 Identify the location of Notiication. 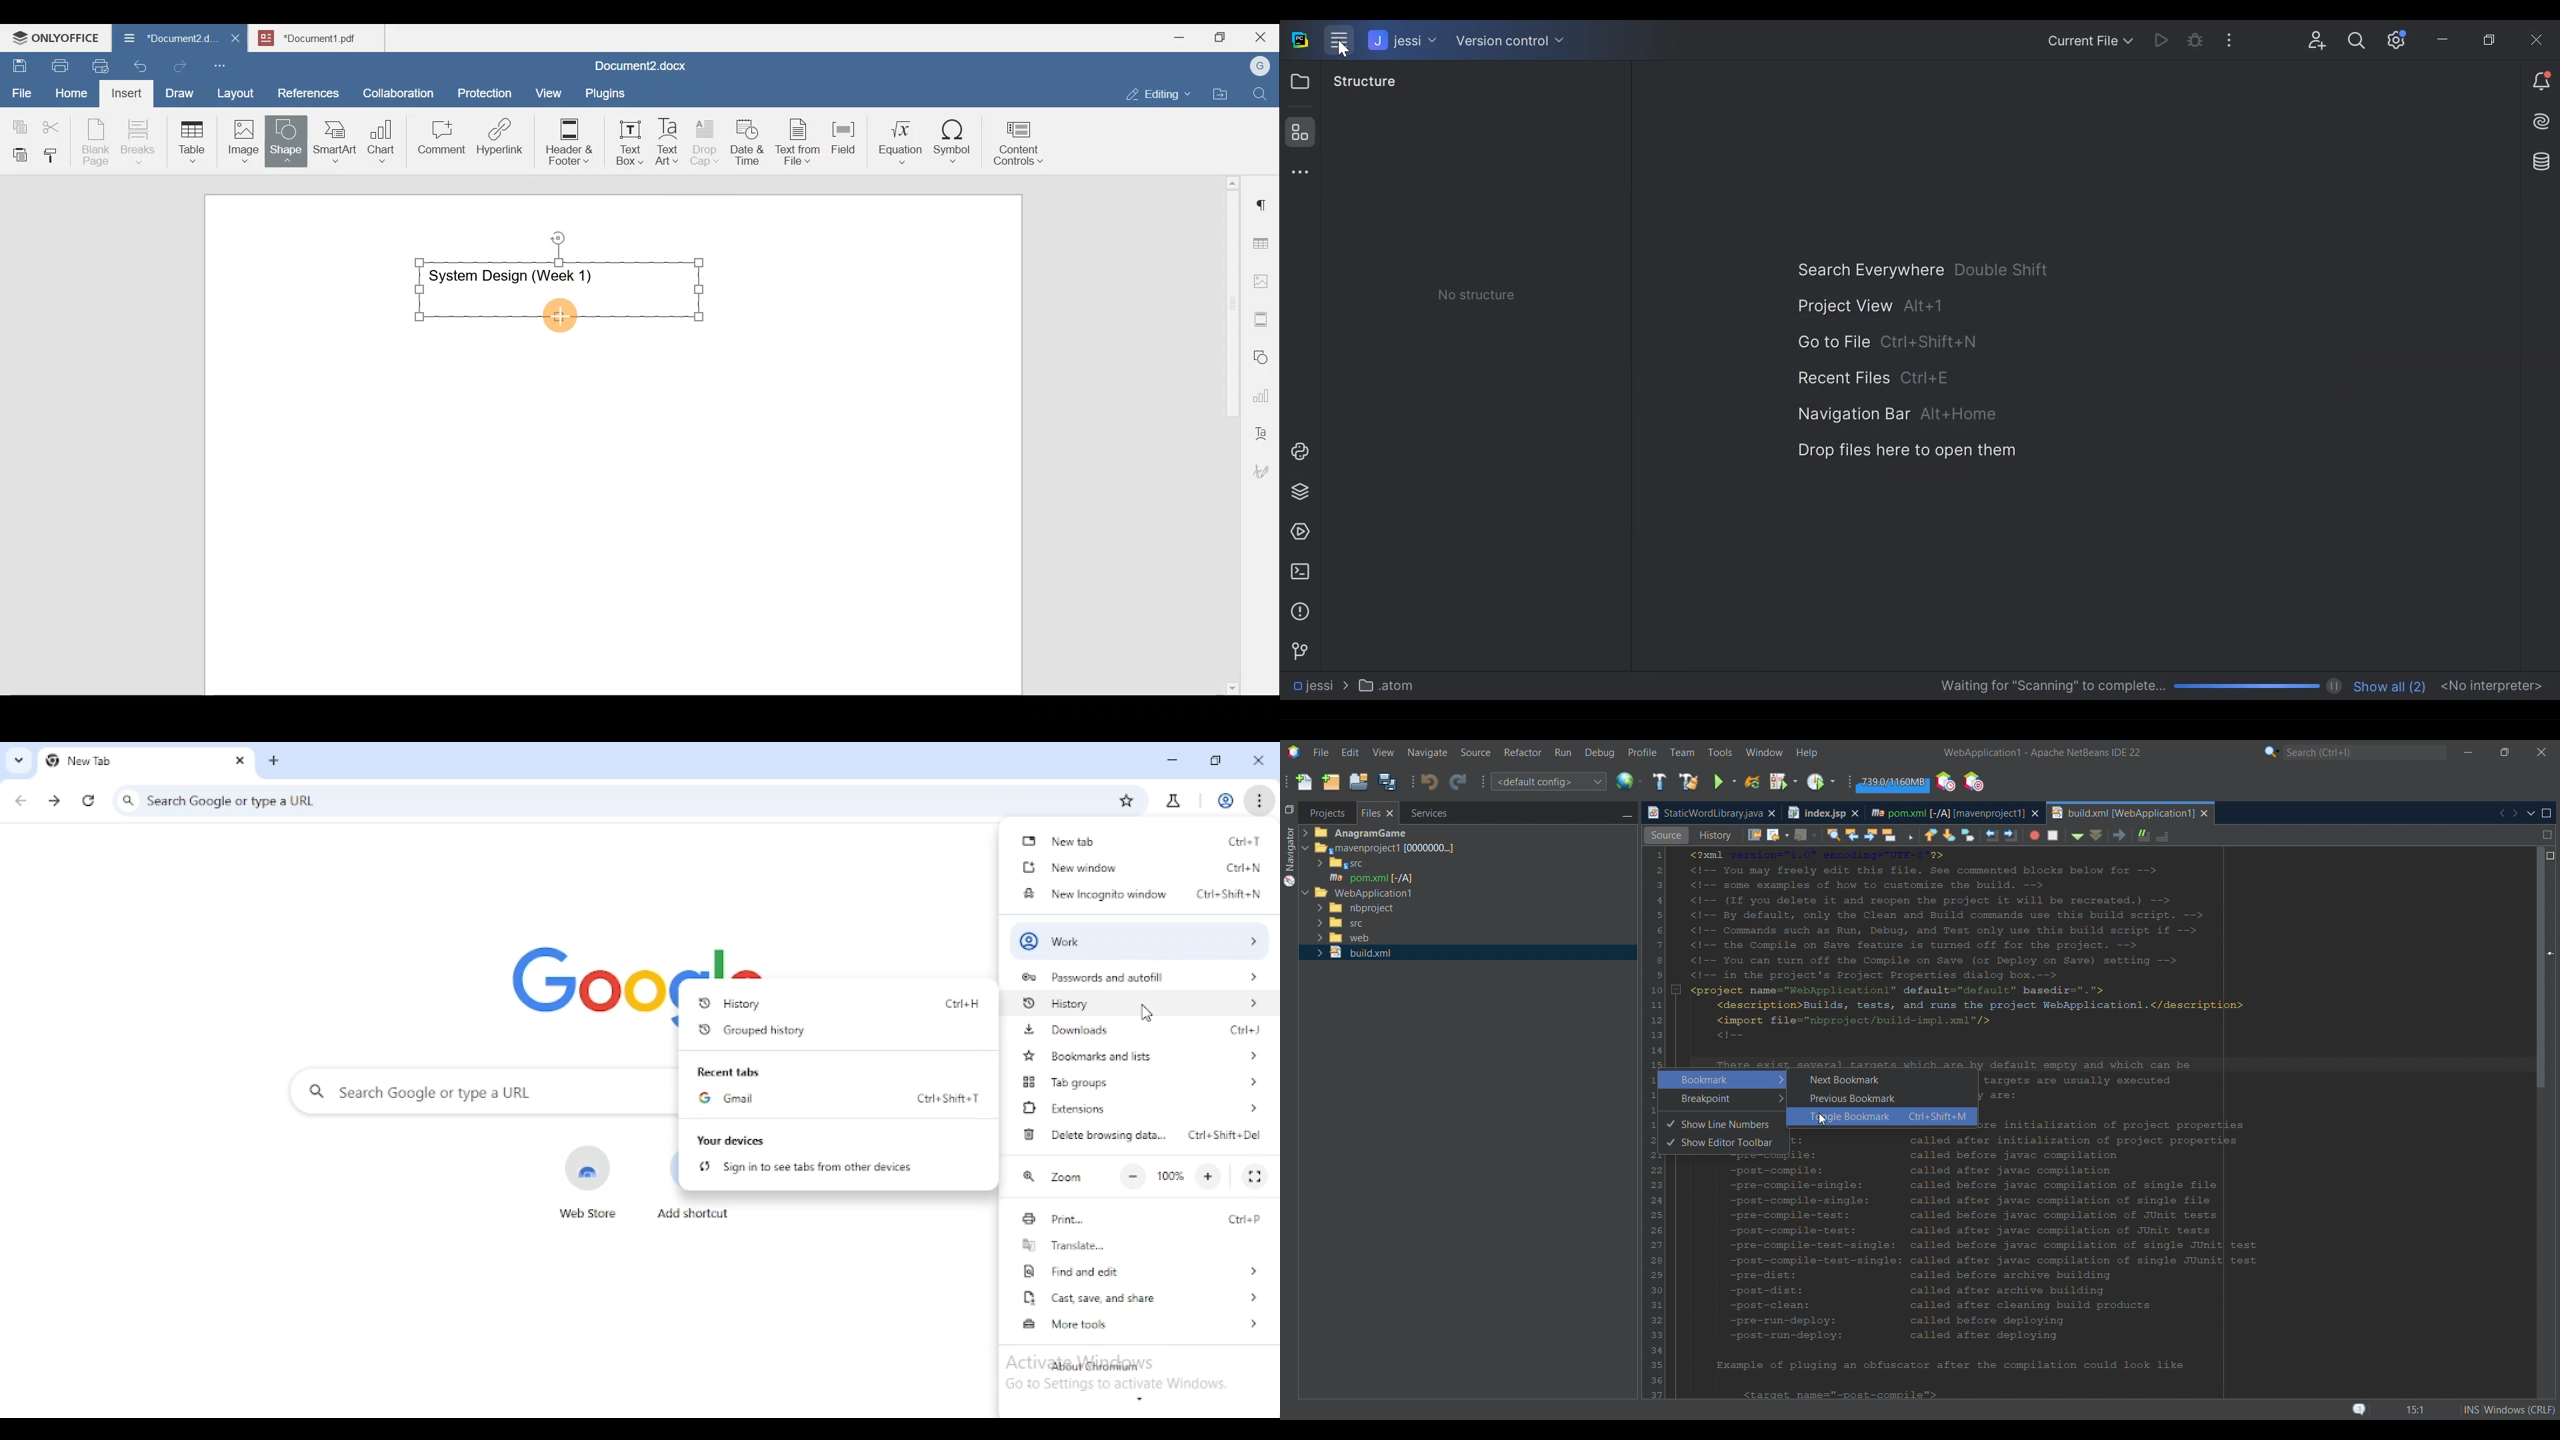
(2541, 82).